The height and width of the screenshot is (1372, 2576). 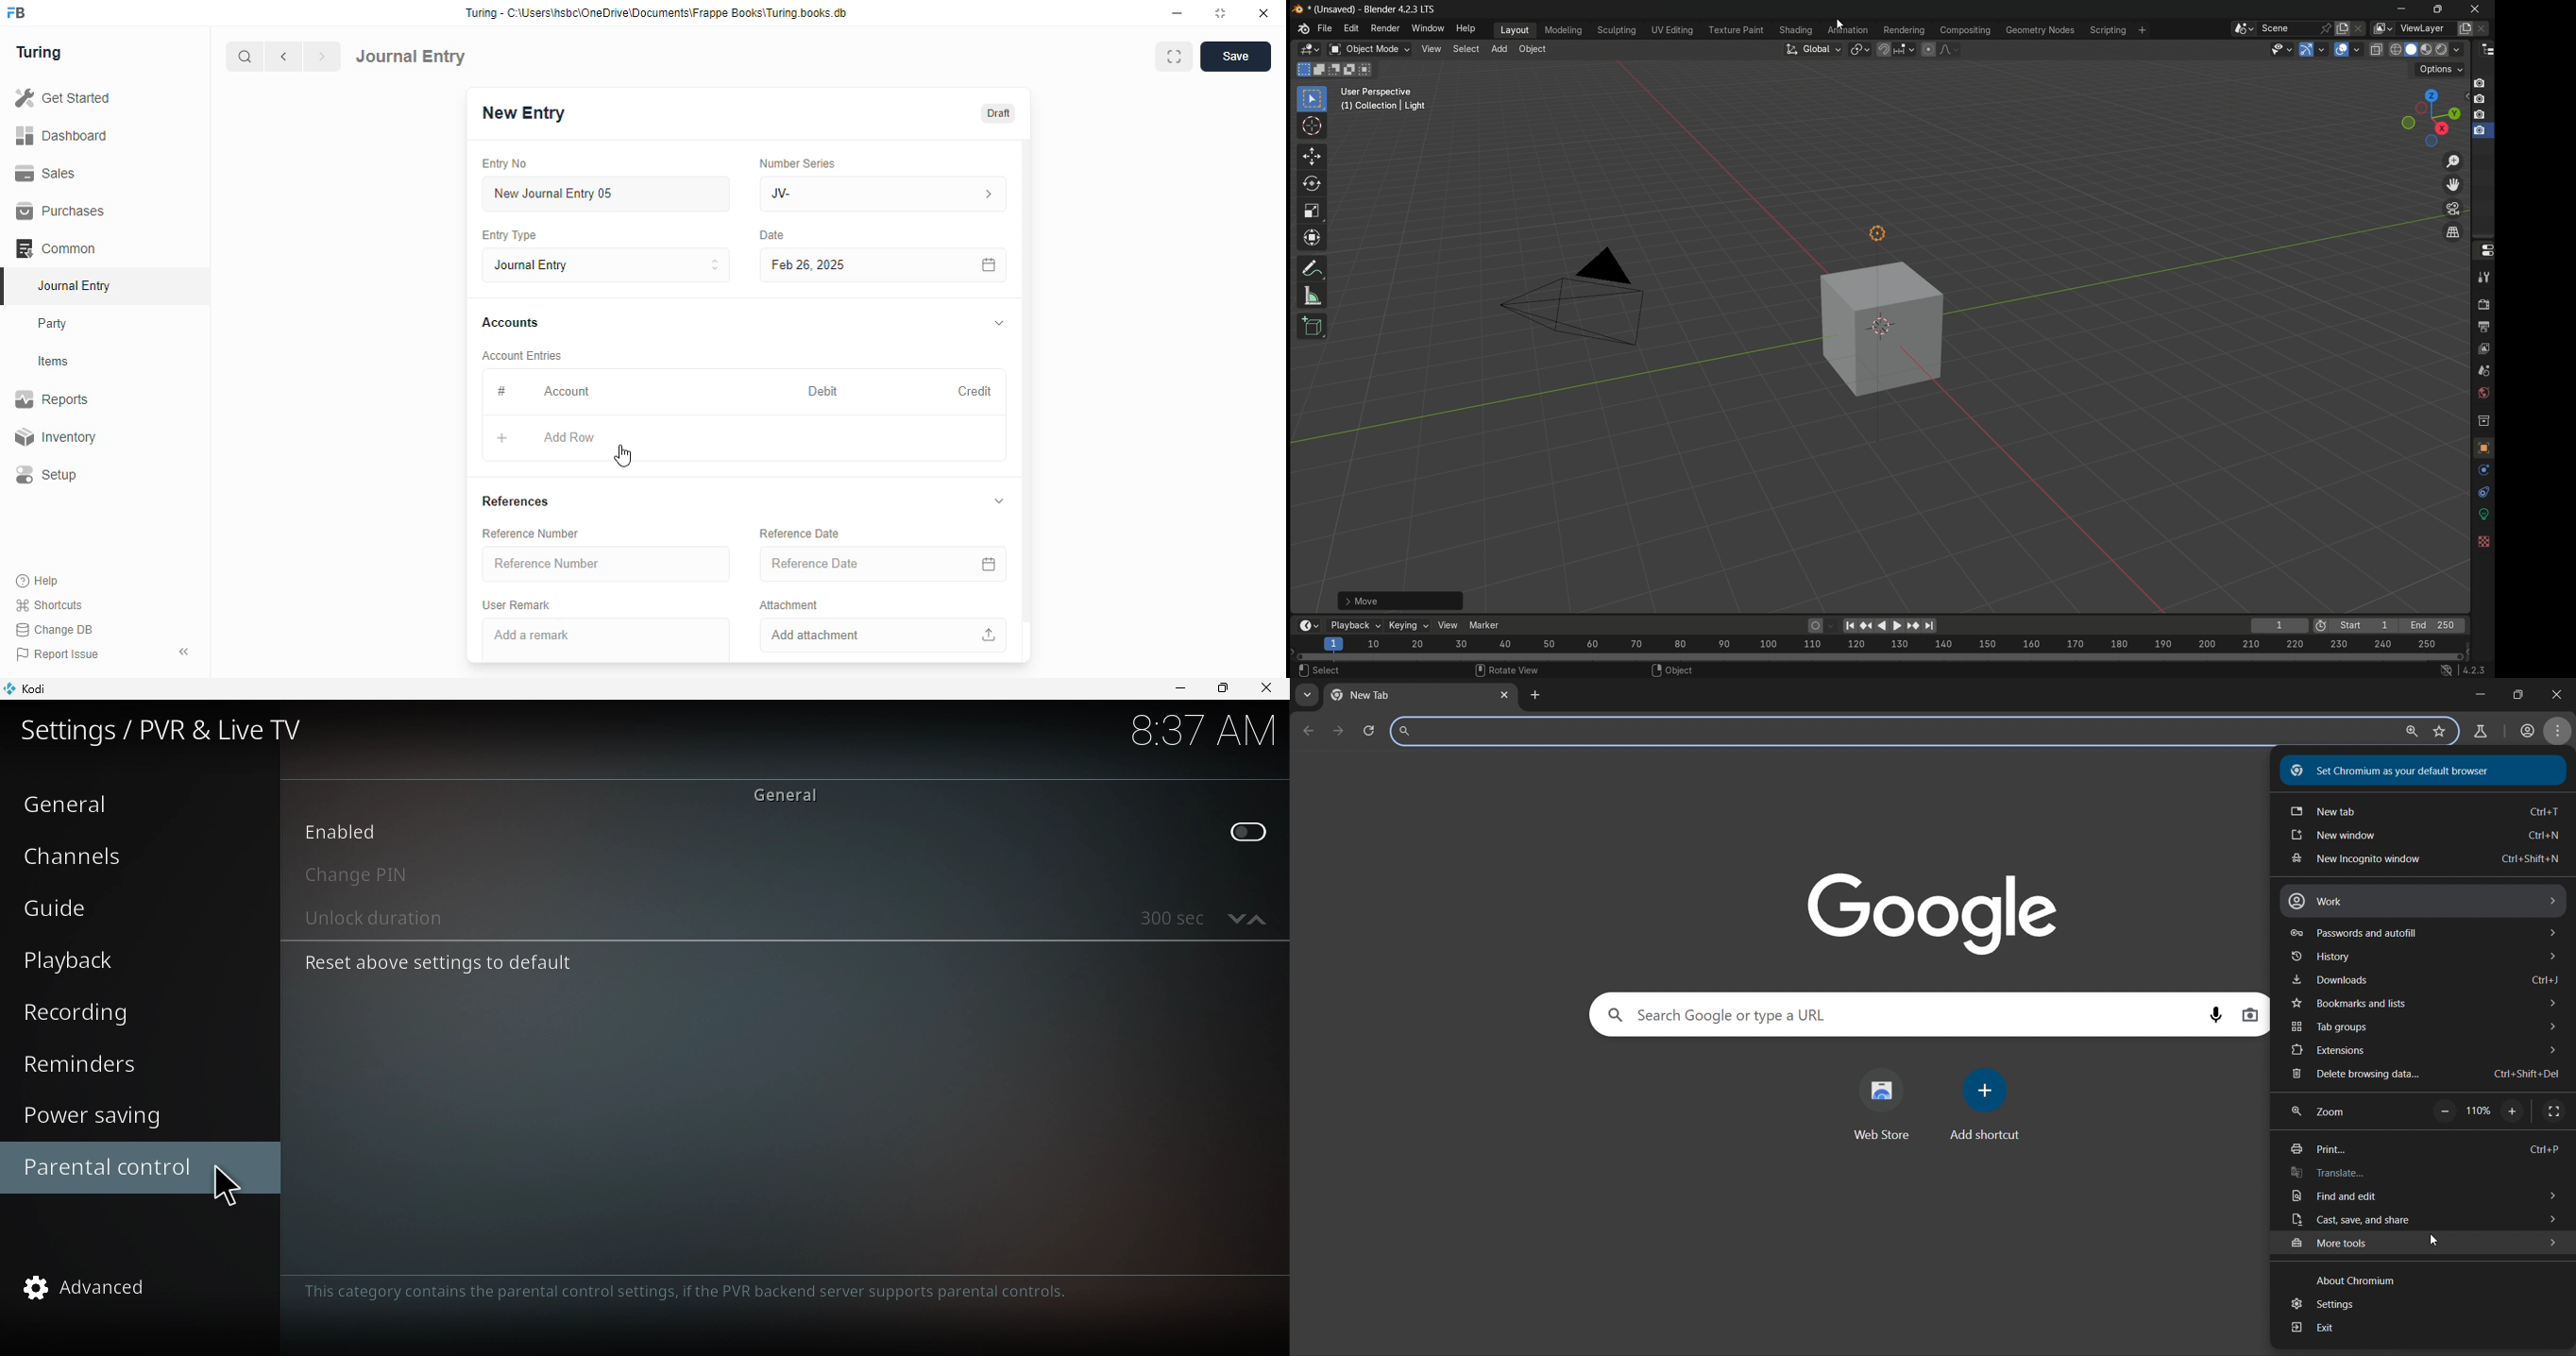 What do you see at coordinates (522, 355) in the screenshot?
I see `account entries` at bounding box center [522, 355].